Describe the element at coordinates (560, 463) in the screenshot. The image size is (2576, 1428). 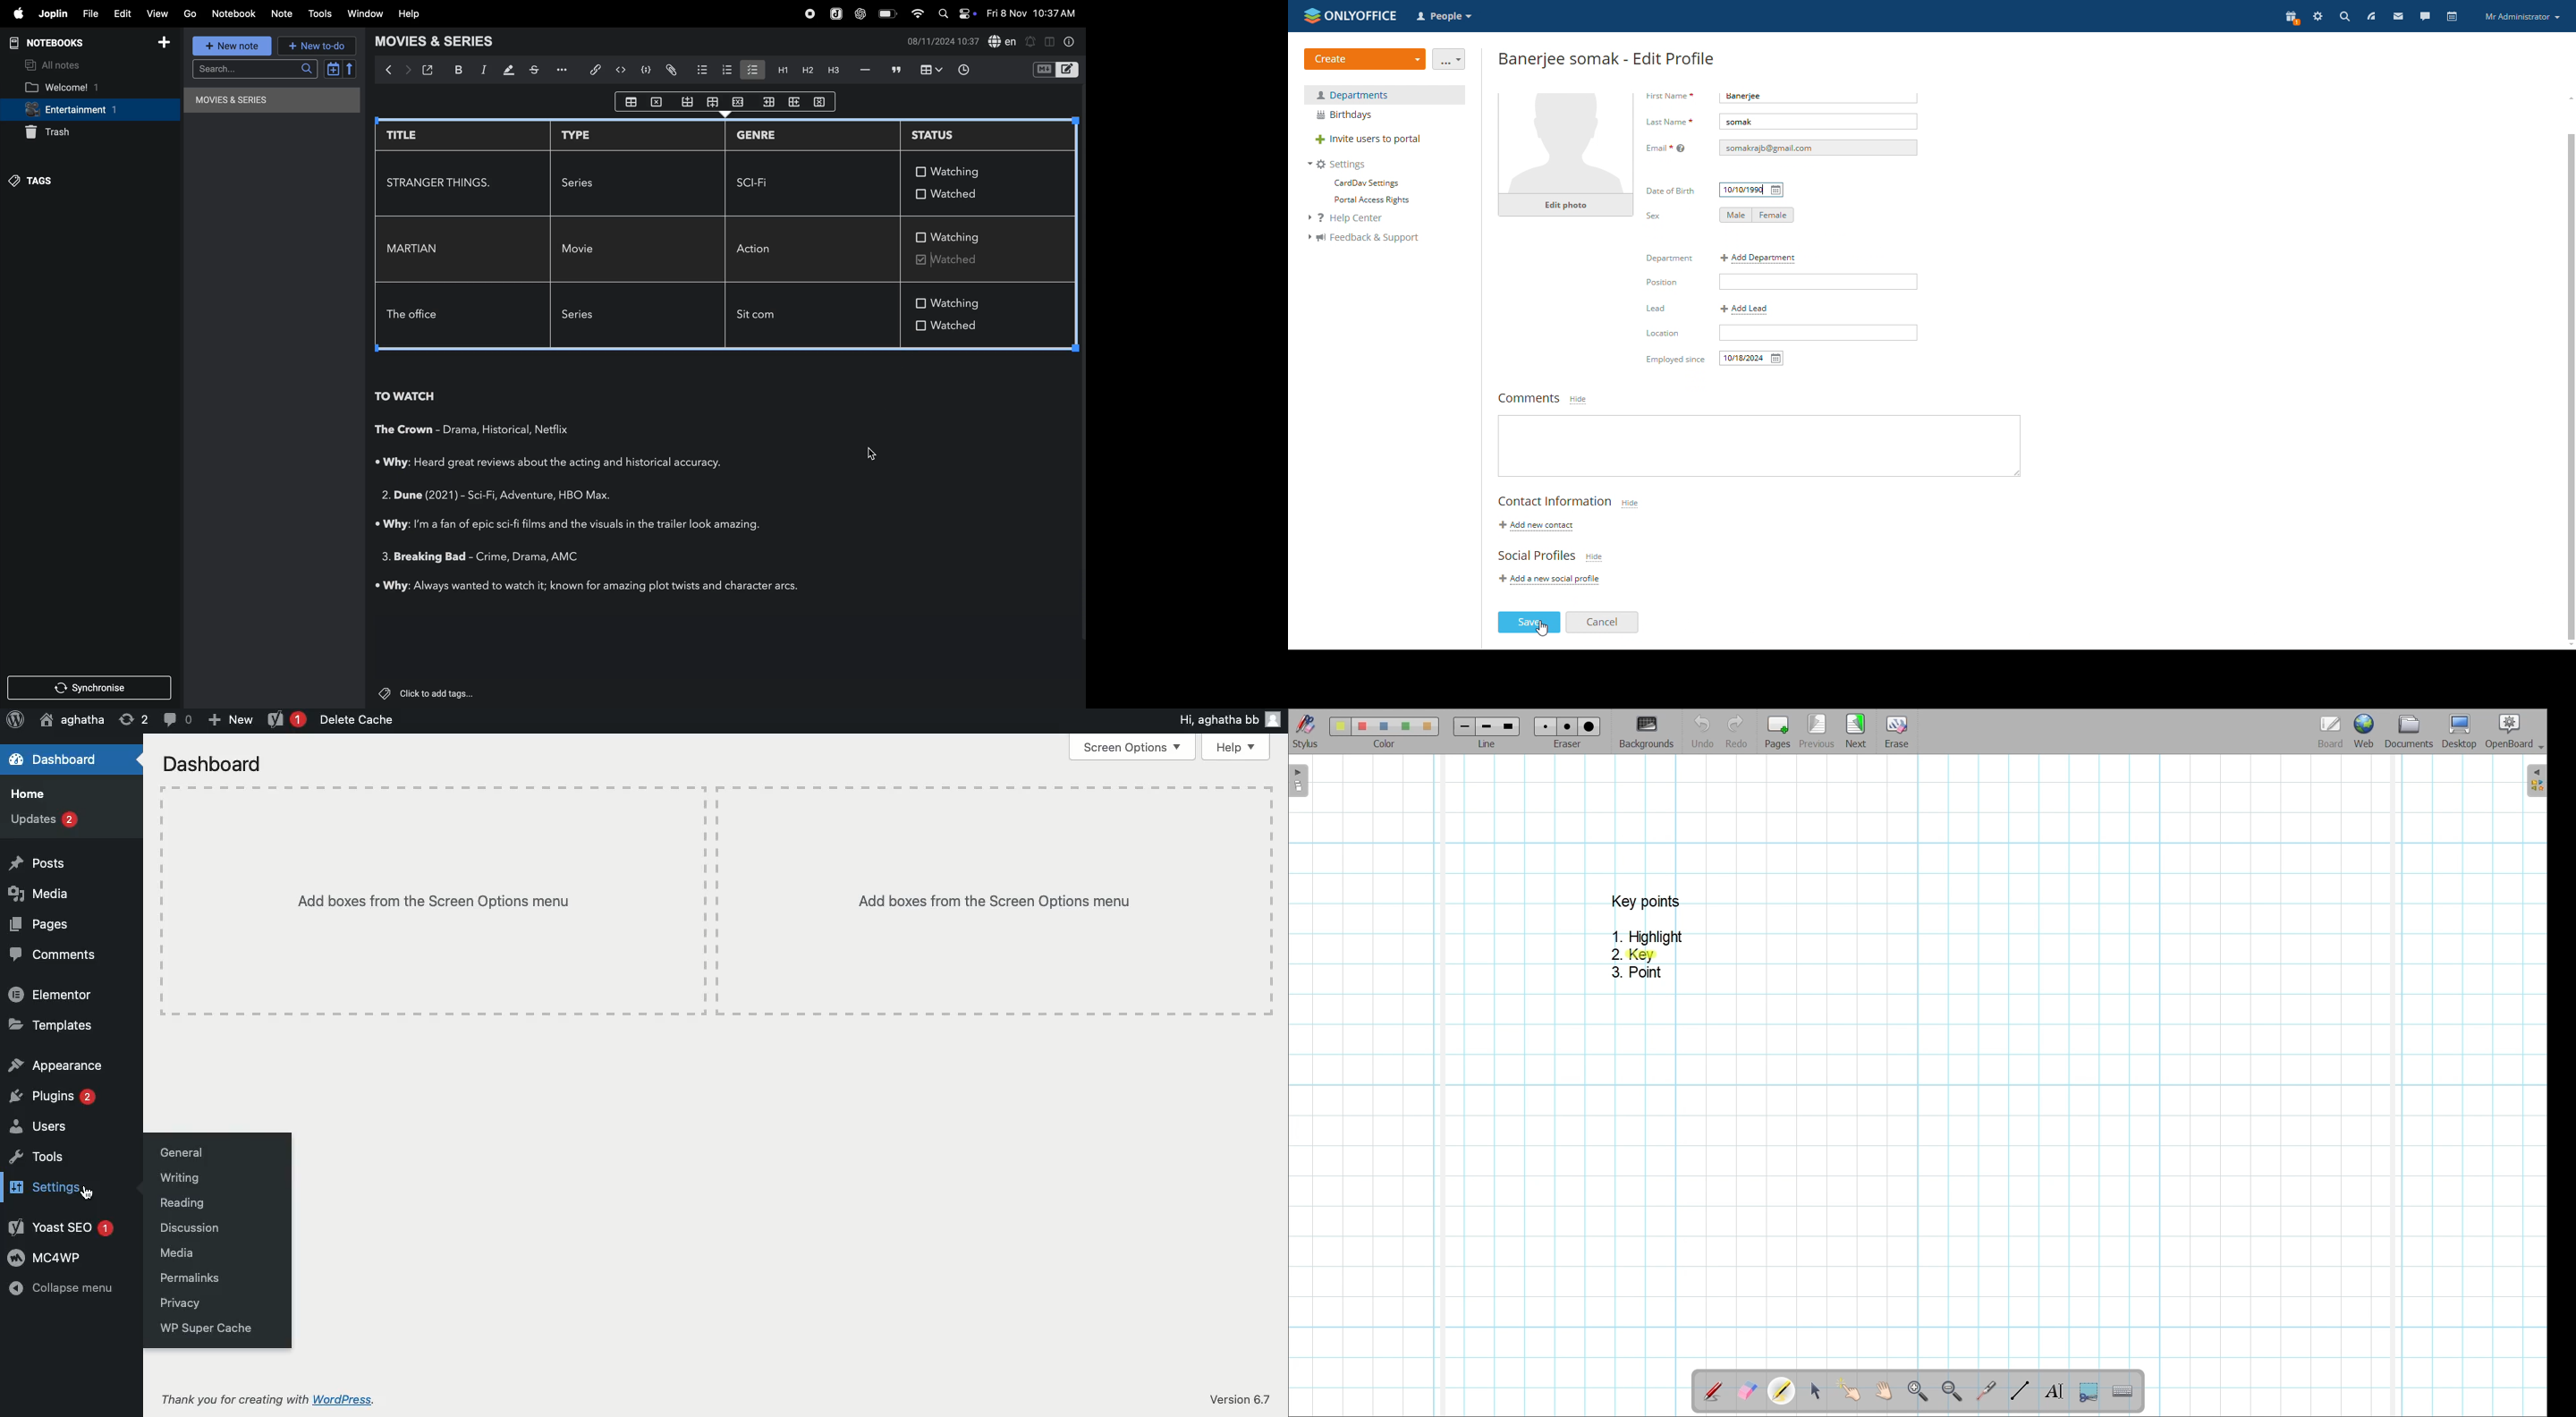
I see `reason to watch` at that location.